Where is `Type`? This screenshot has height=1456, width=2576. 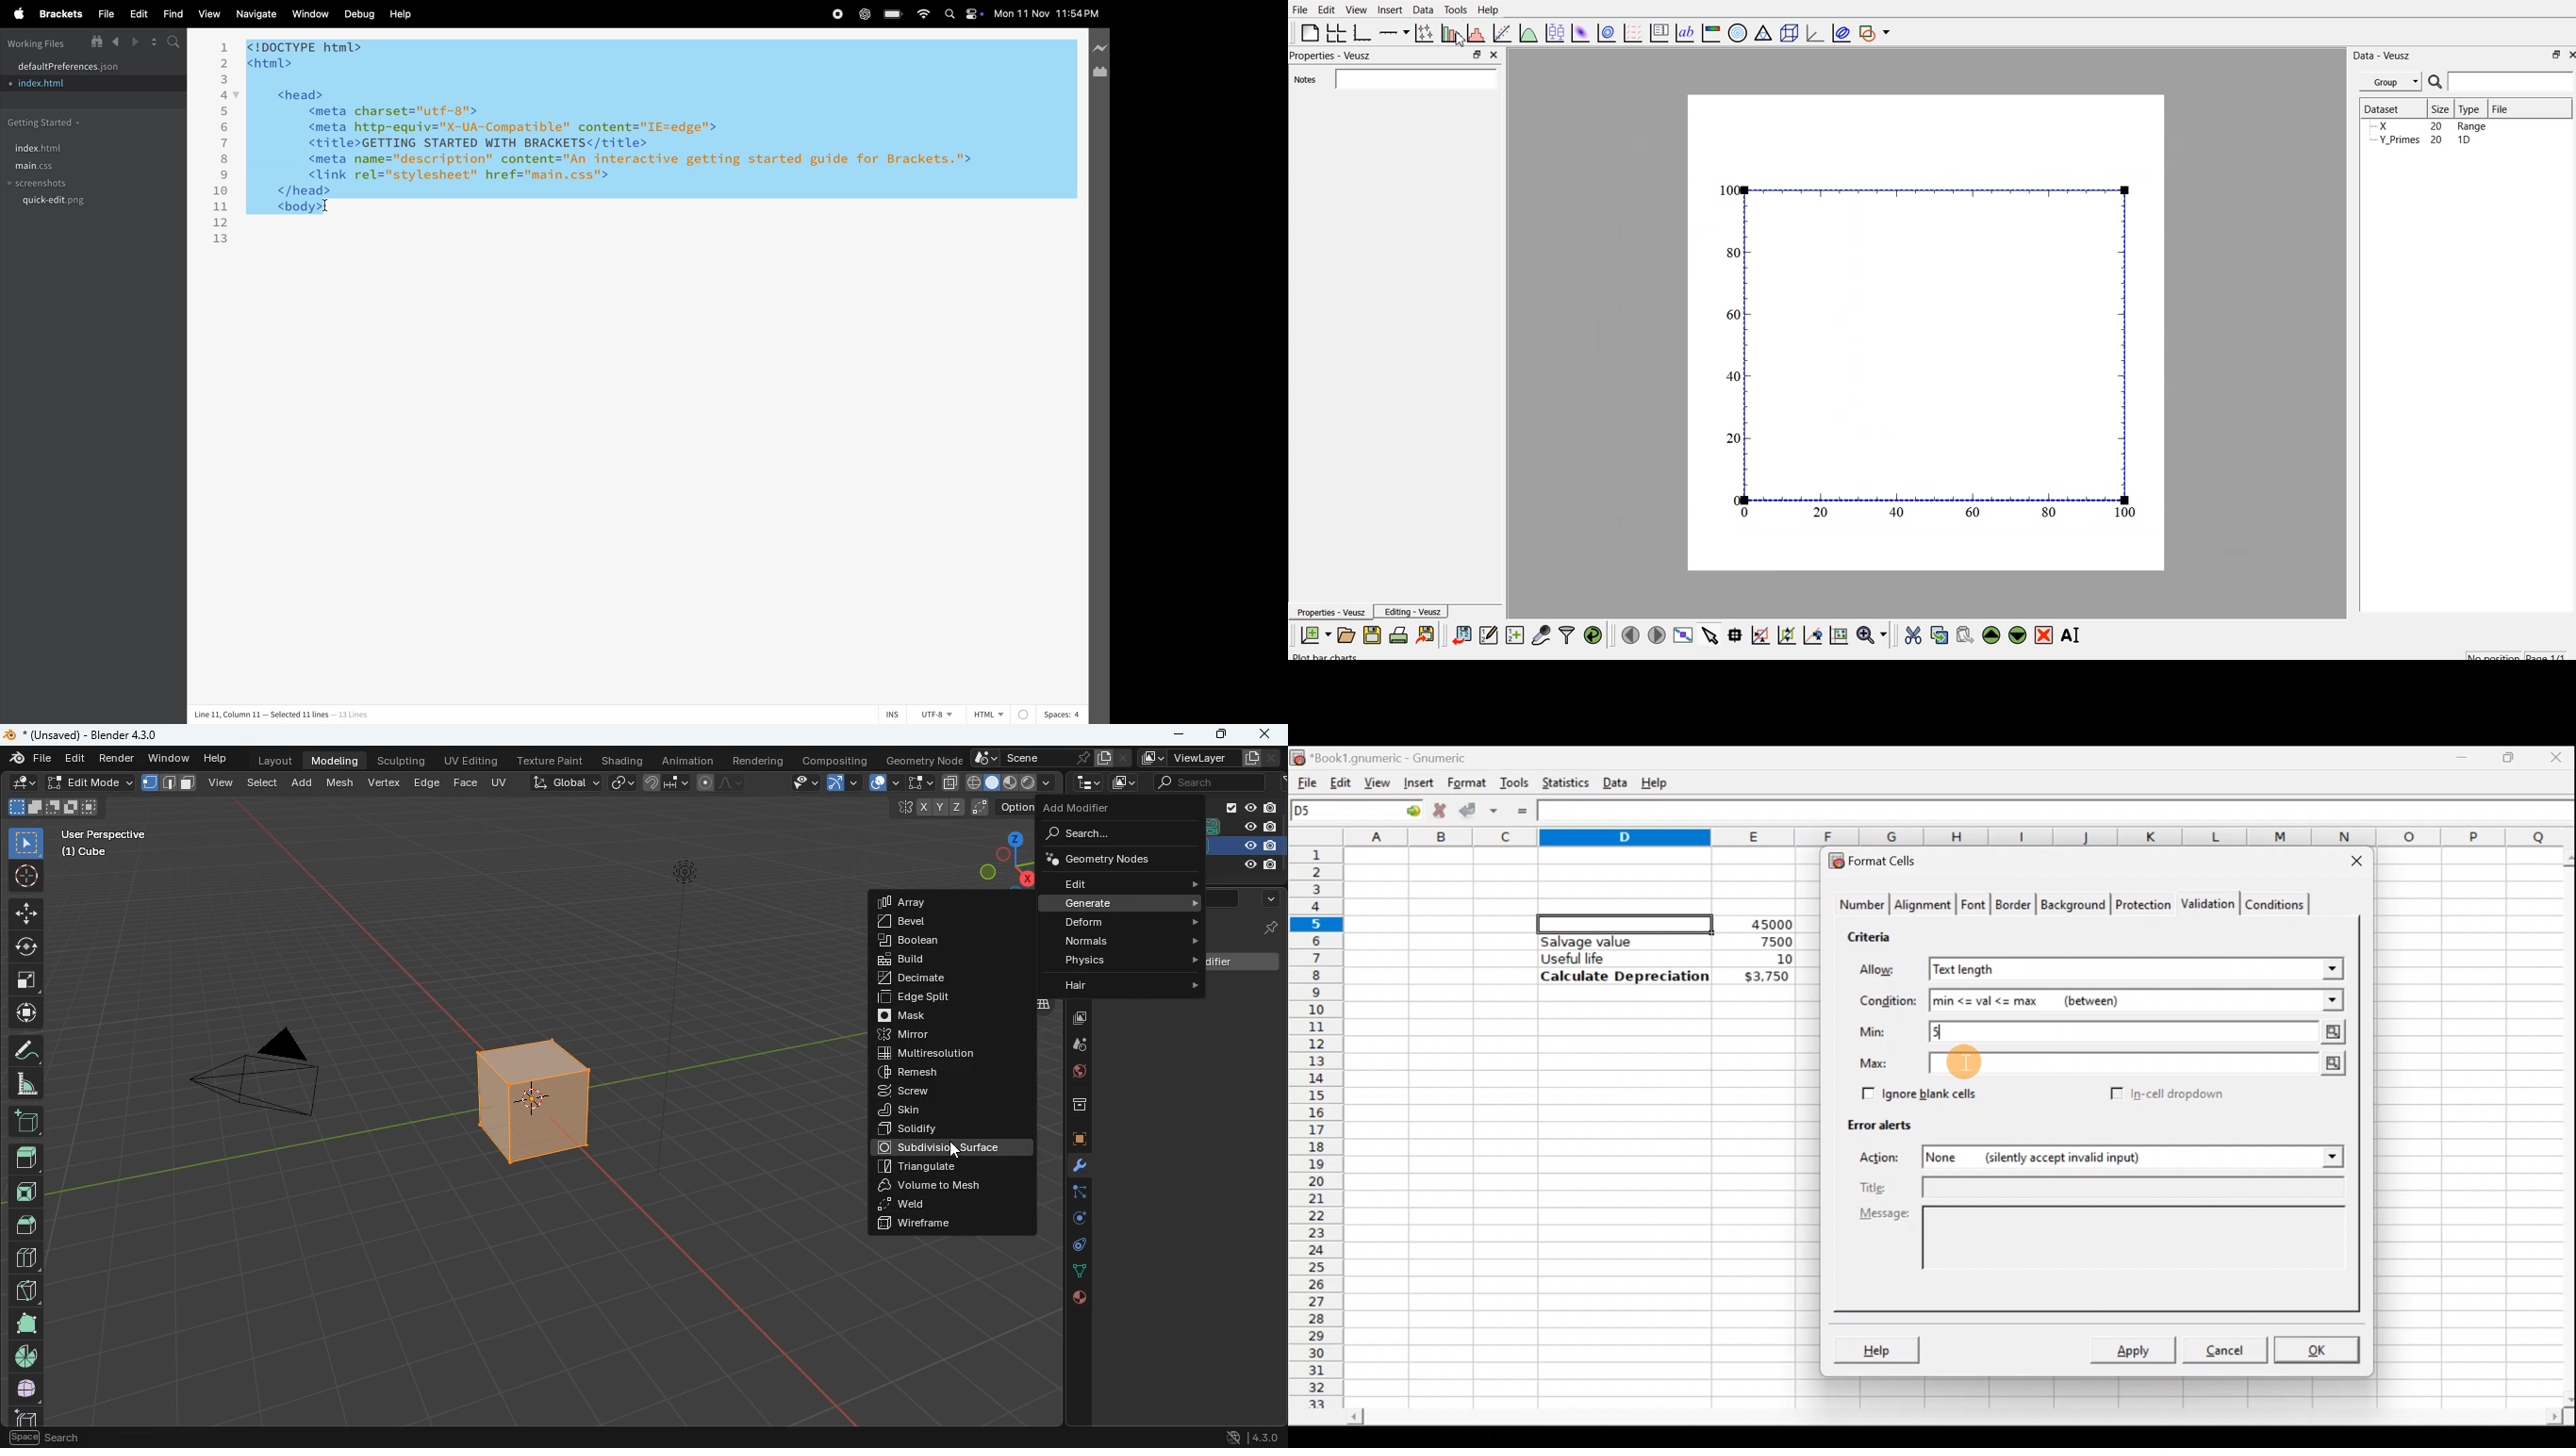 Type is located at coordinates (2472, 108).